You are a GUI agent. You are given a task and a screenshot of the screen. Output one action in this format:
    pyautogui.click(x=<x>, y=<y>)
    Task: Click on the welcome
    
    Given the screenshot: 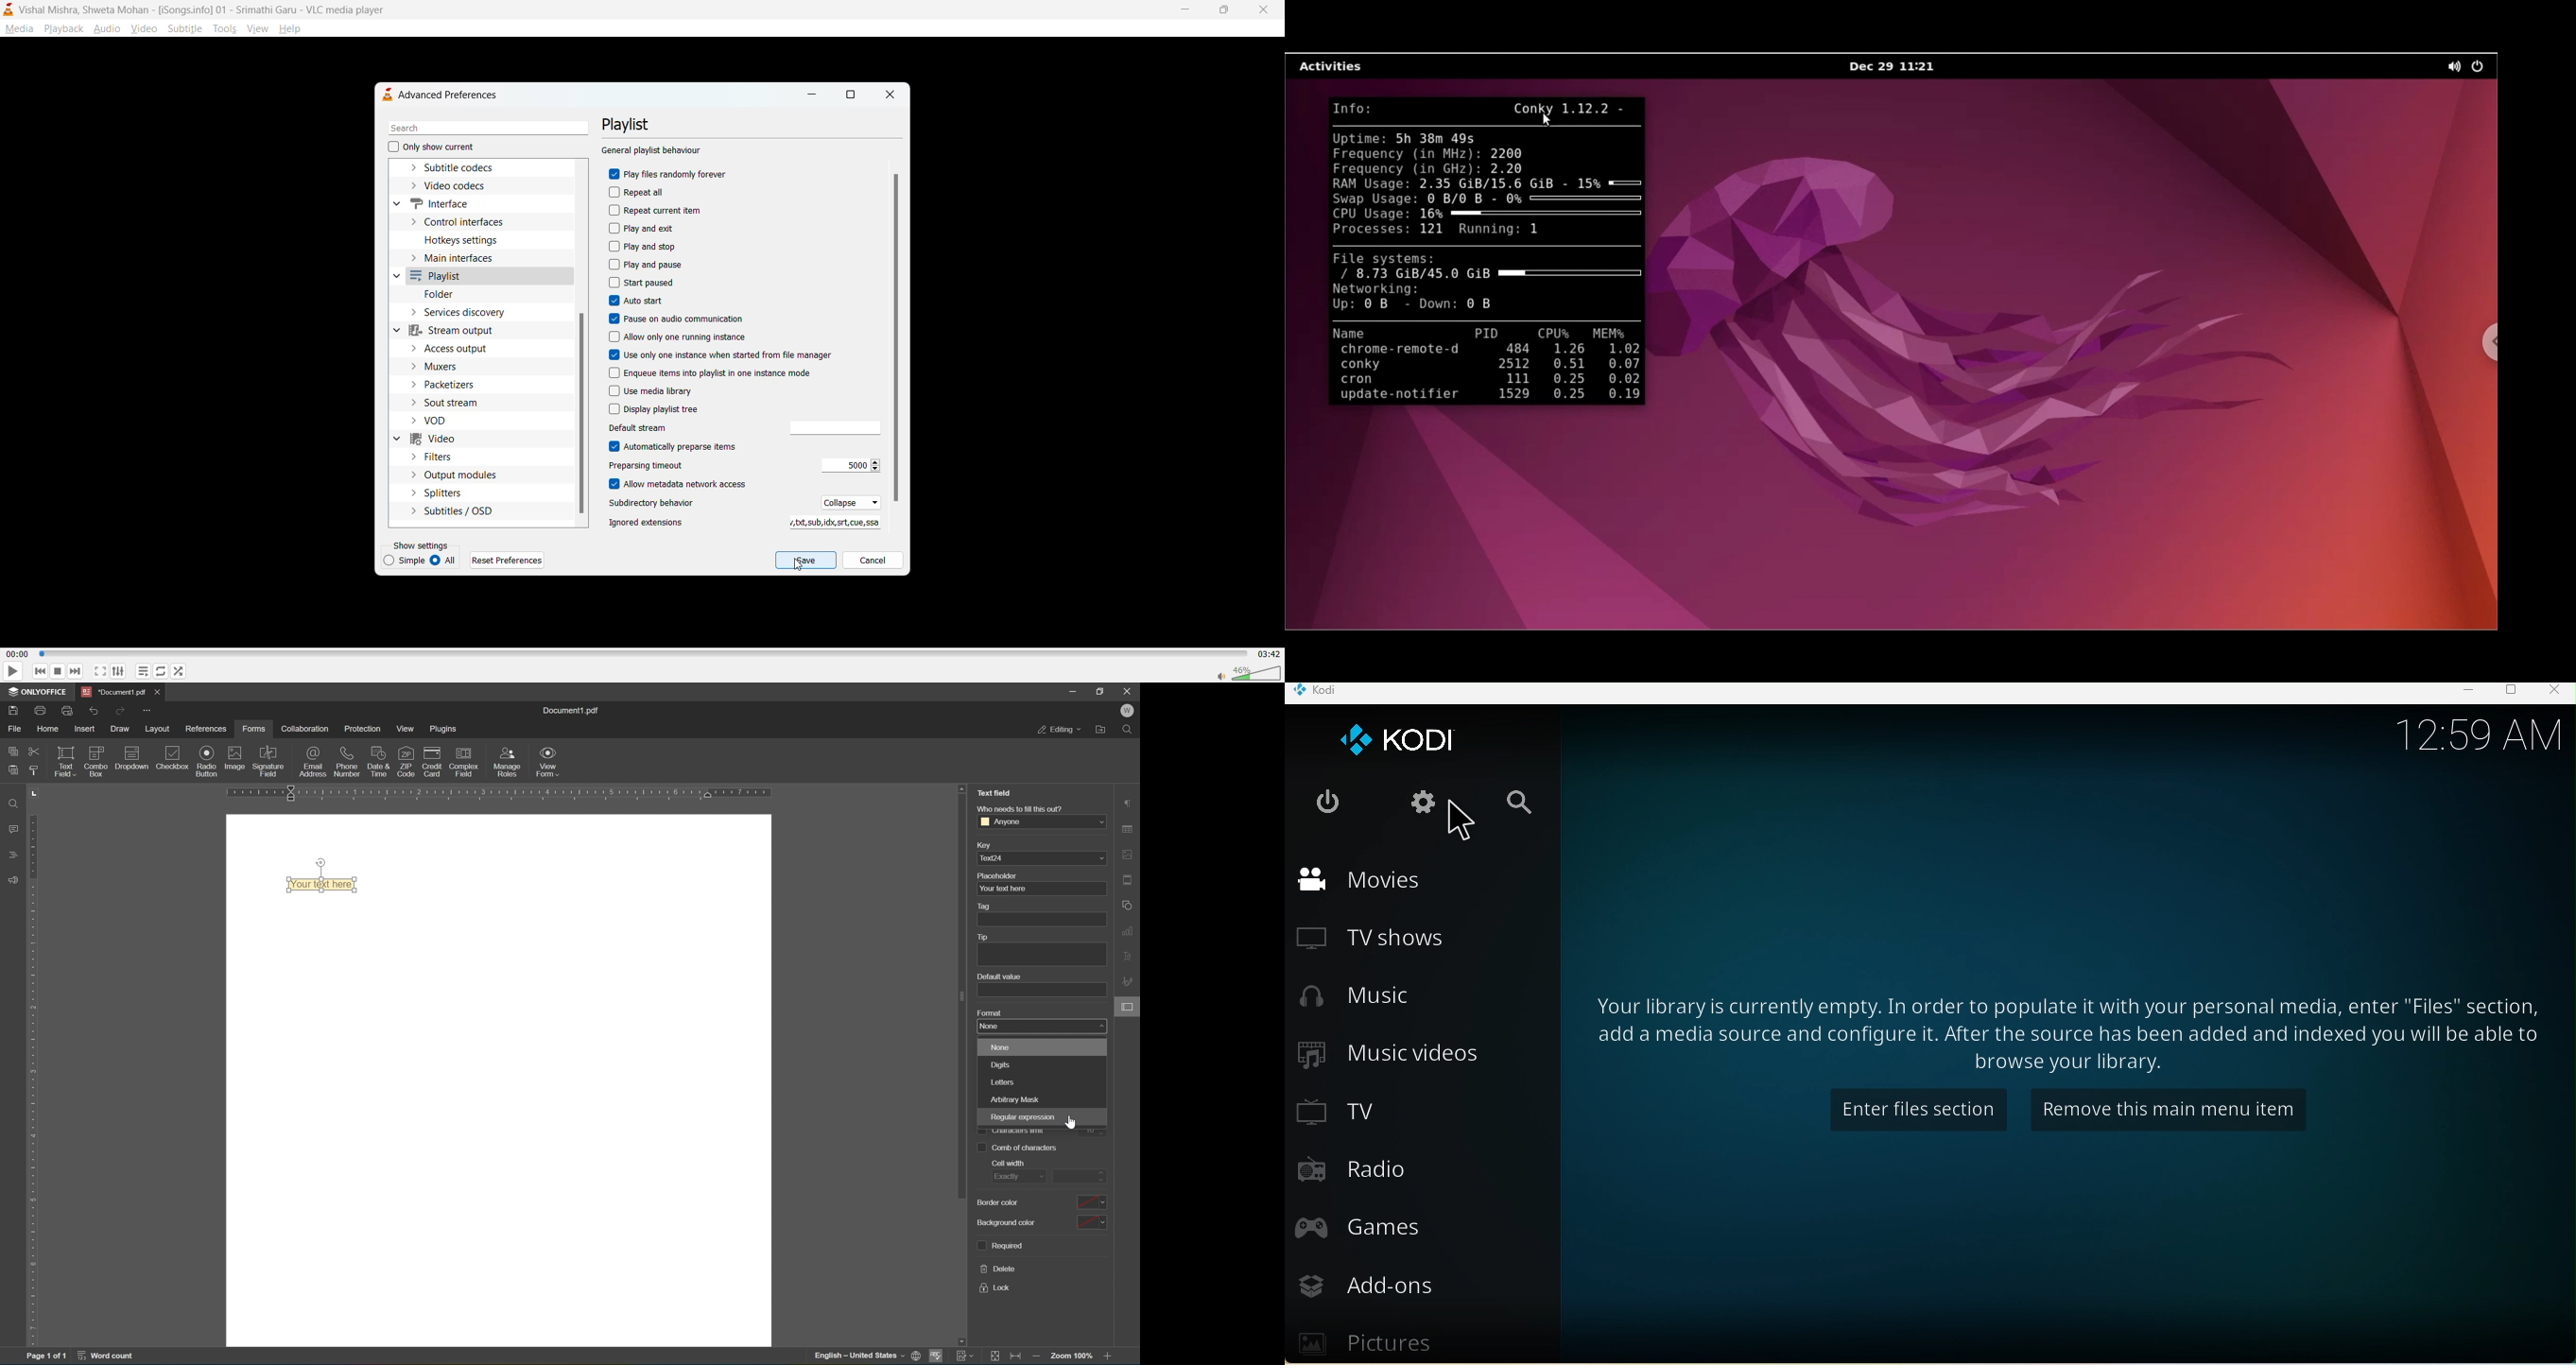 What is the action you would take?
    pyautogui.click(x=1127, y=711)
    